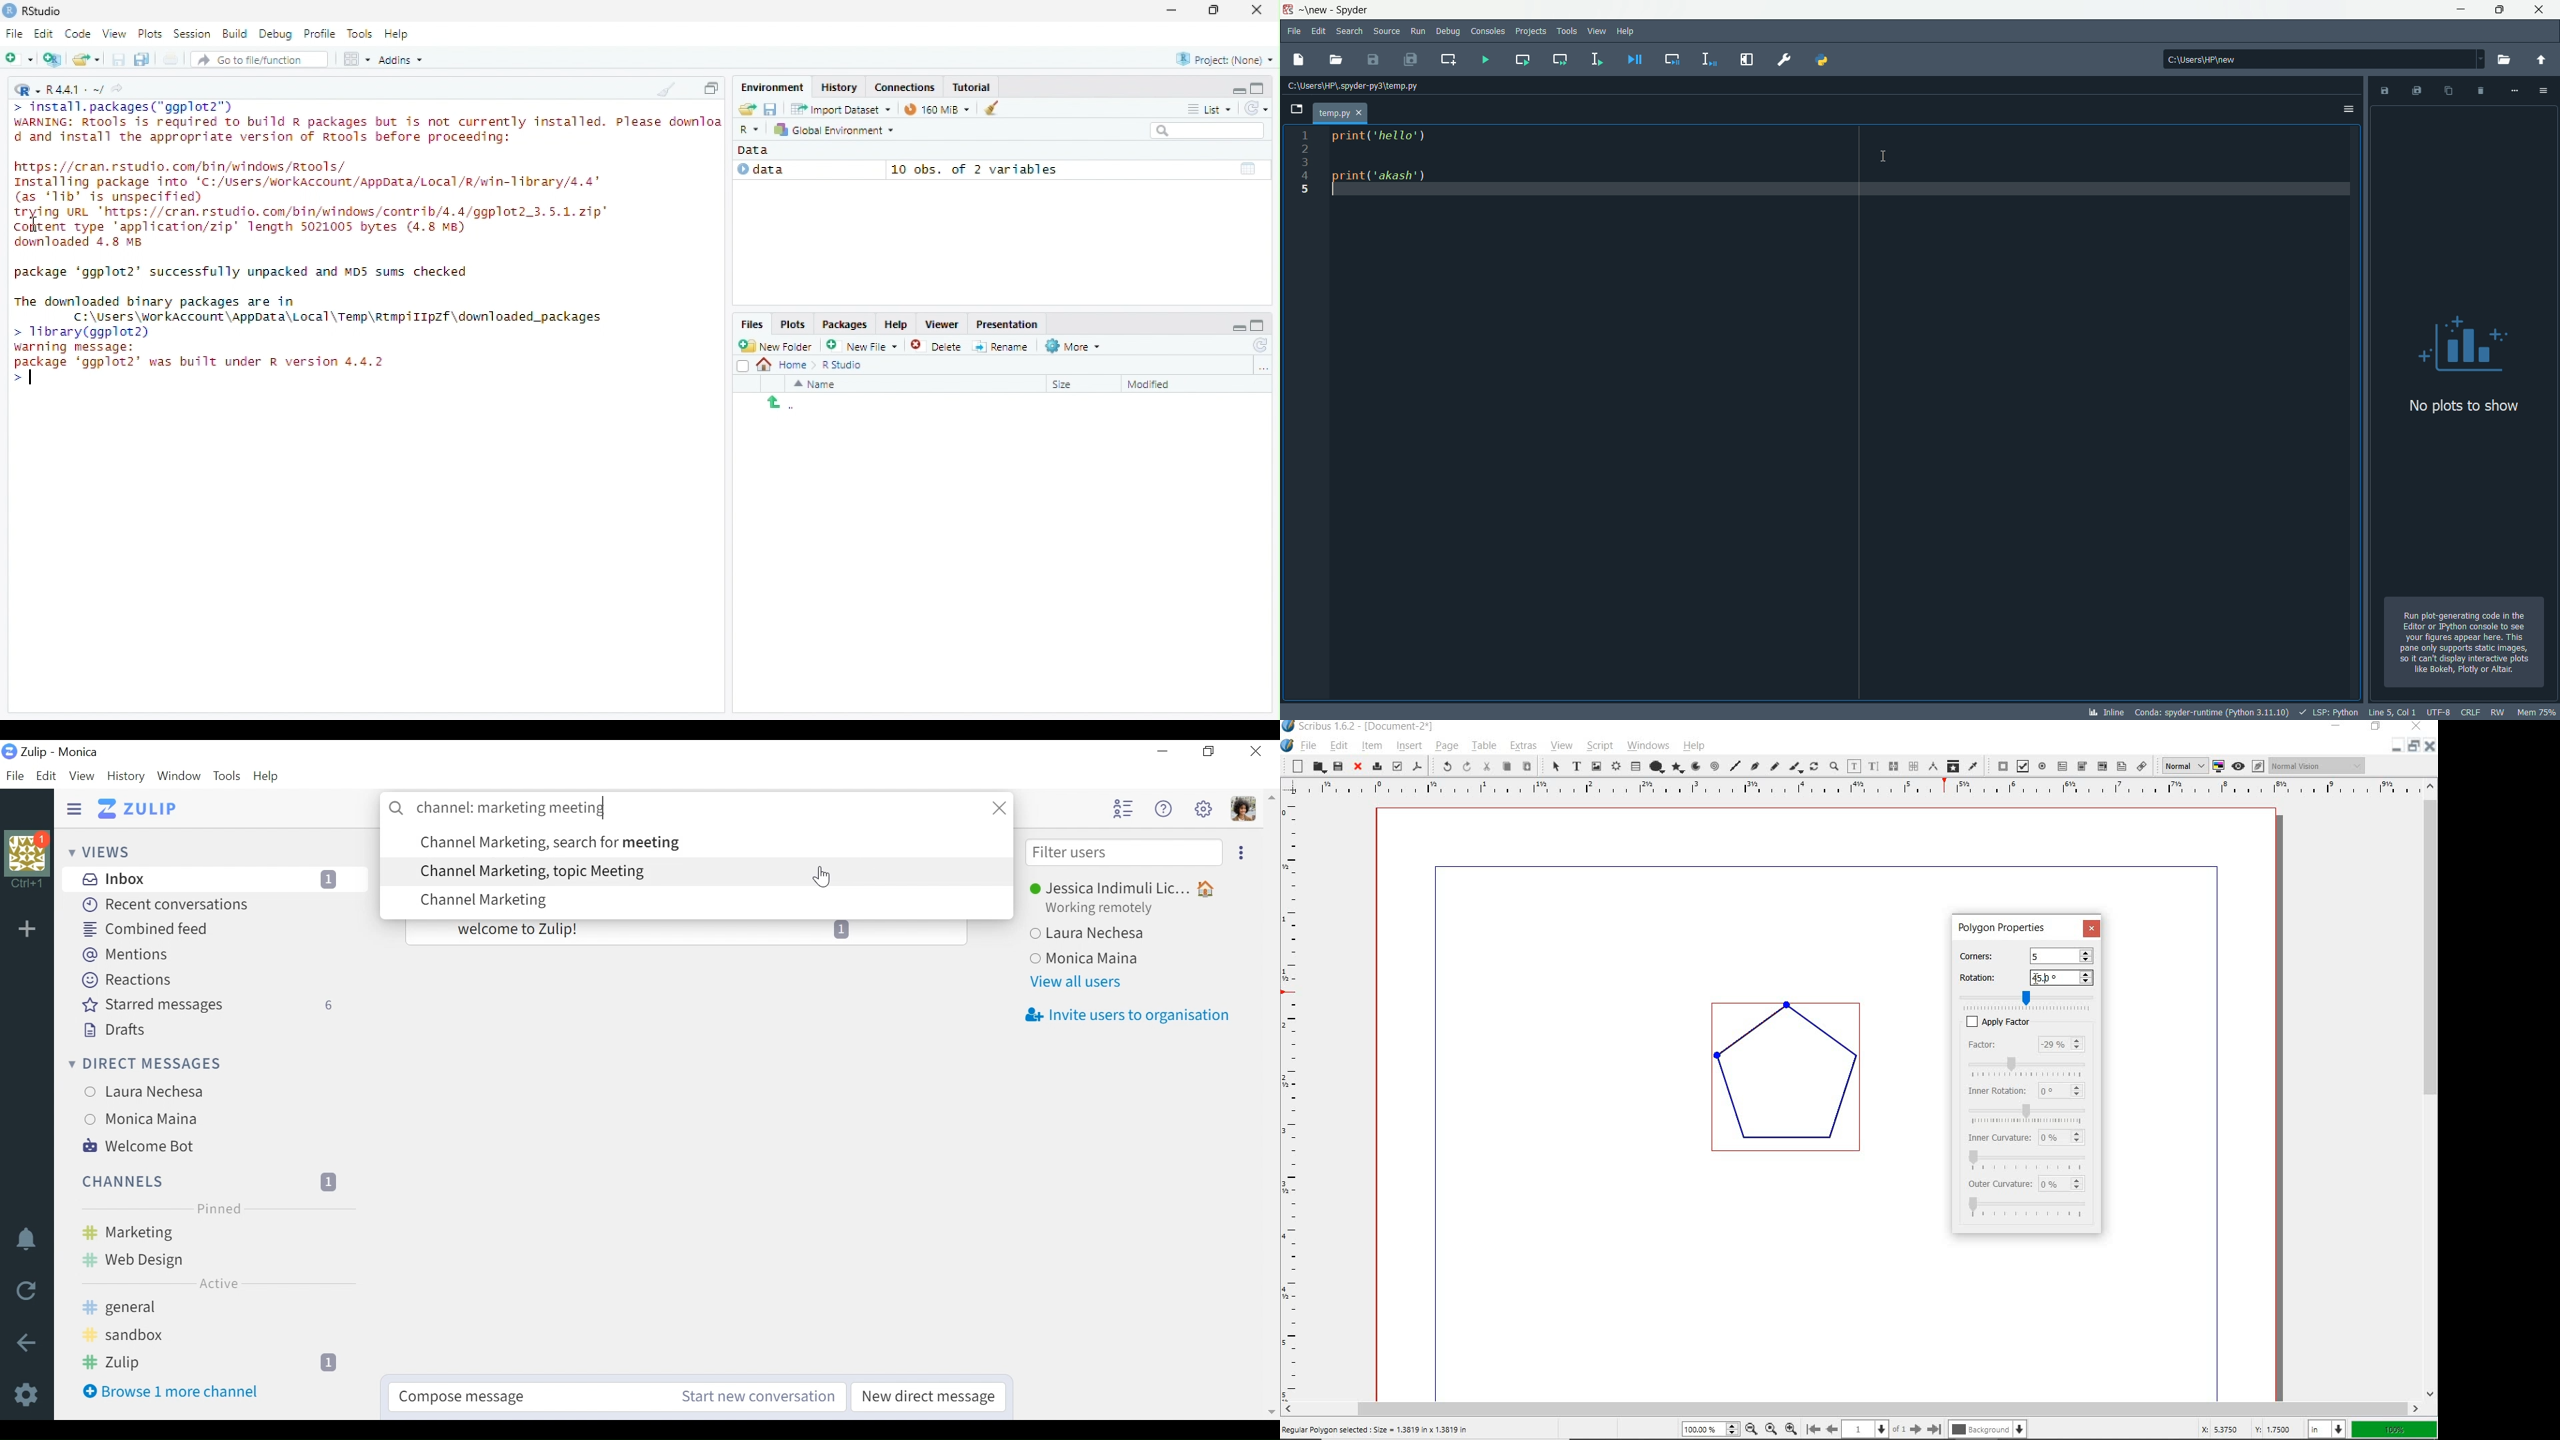 The image size is (2576, 1456). Describe the element at coordinates (753, 325) in the screenshot. I see `Files` at that location.